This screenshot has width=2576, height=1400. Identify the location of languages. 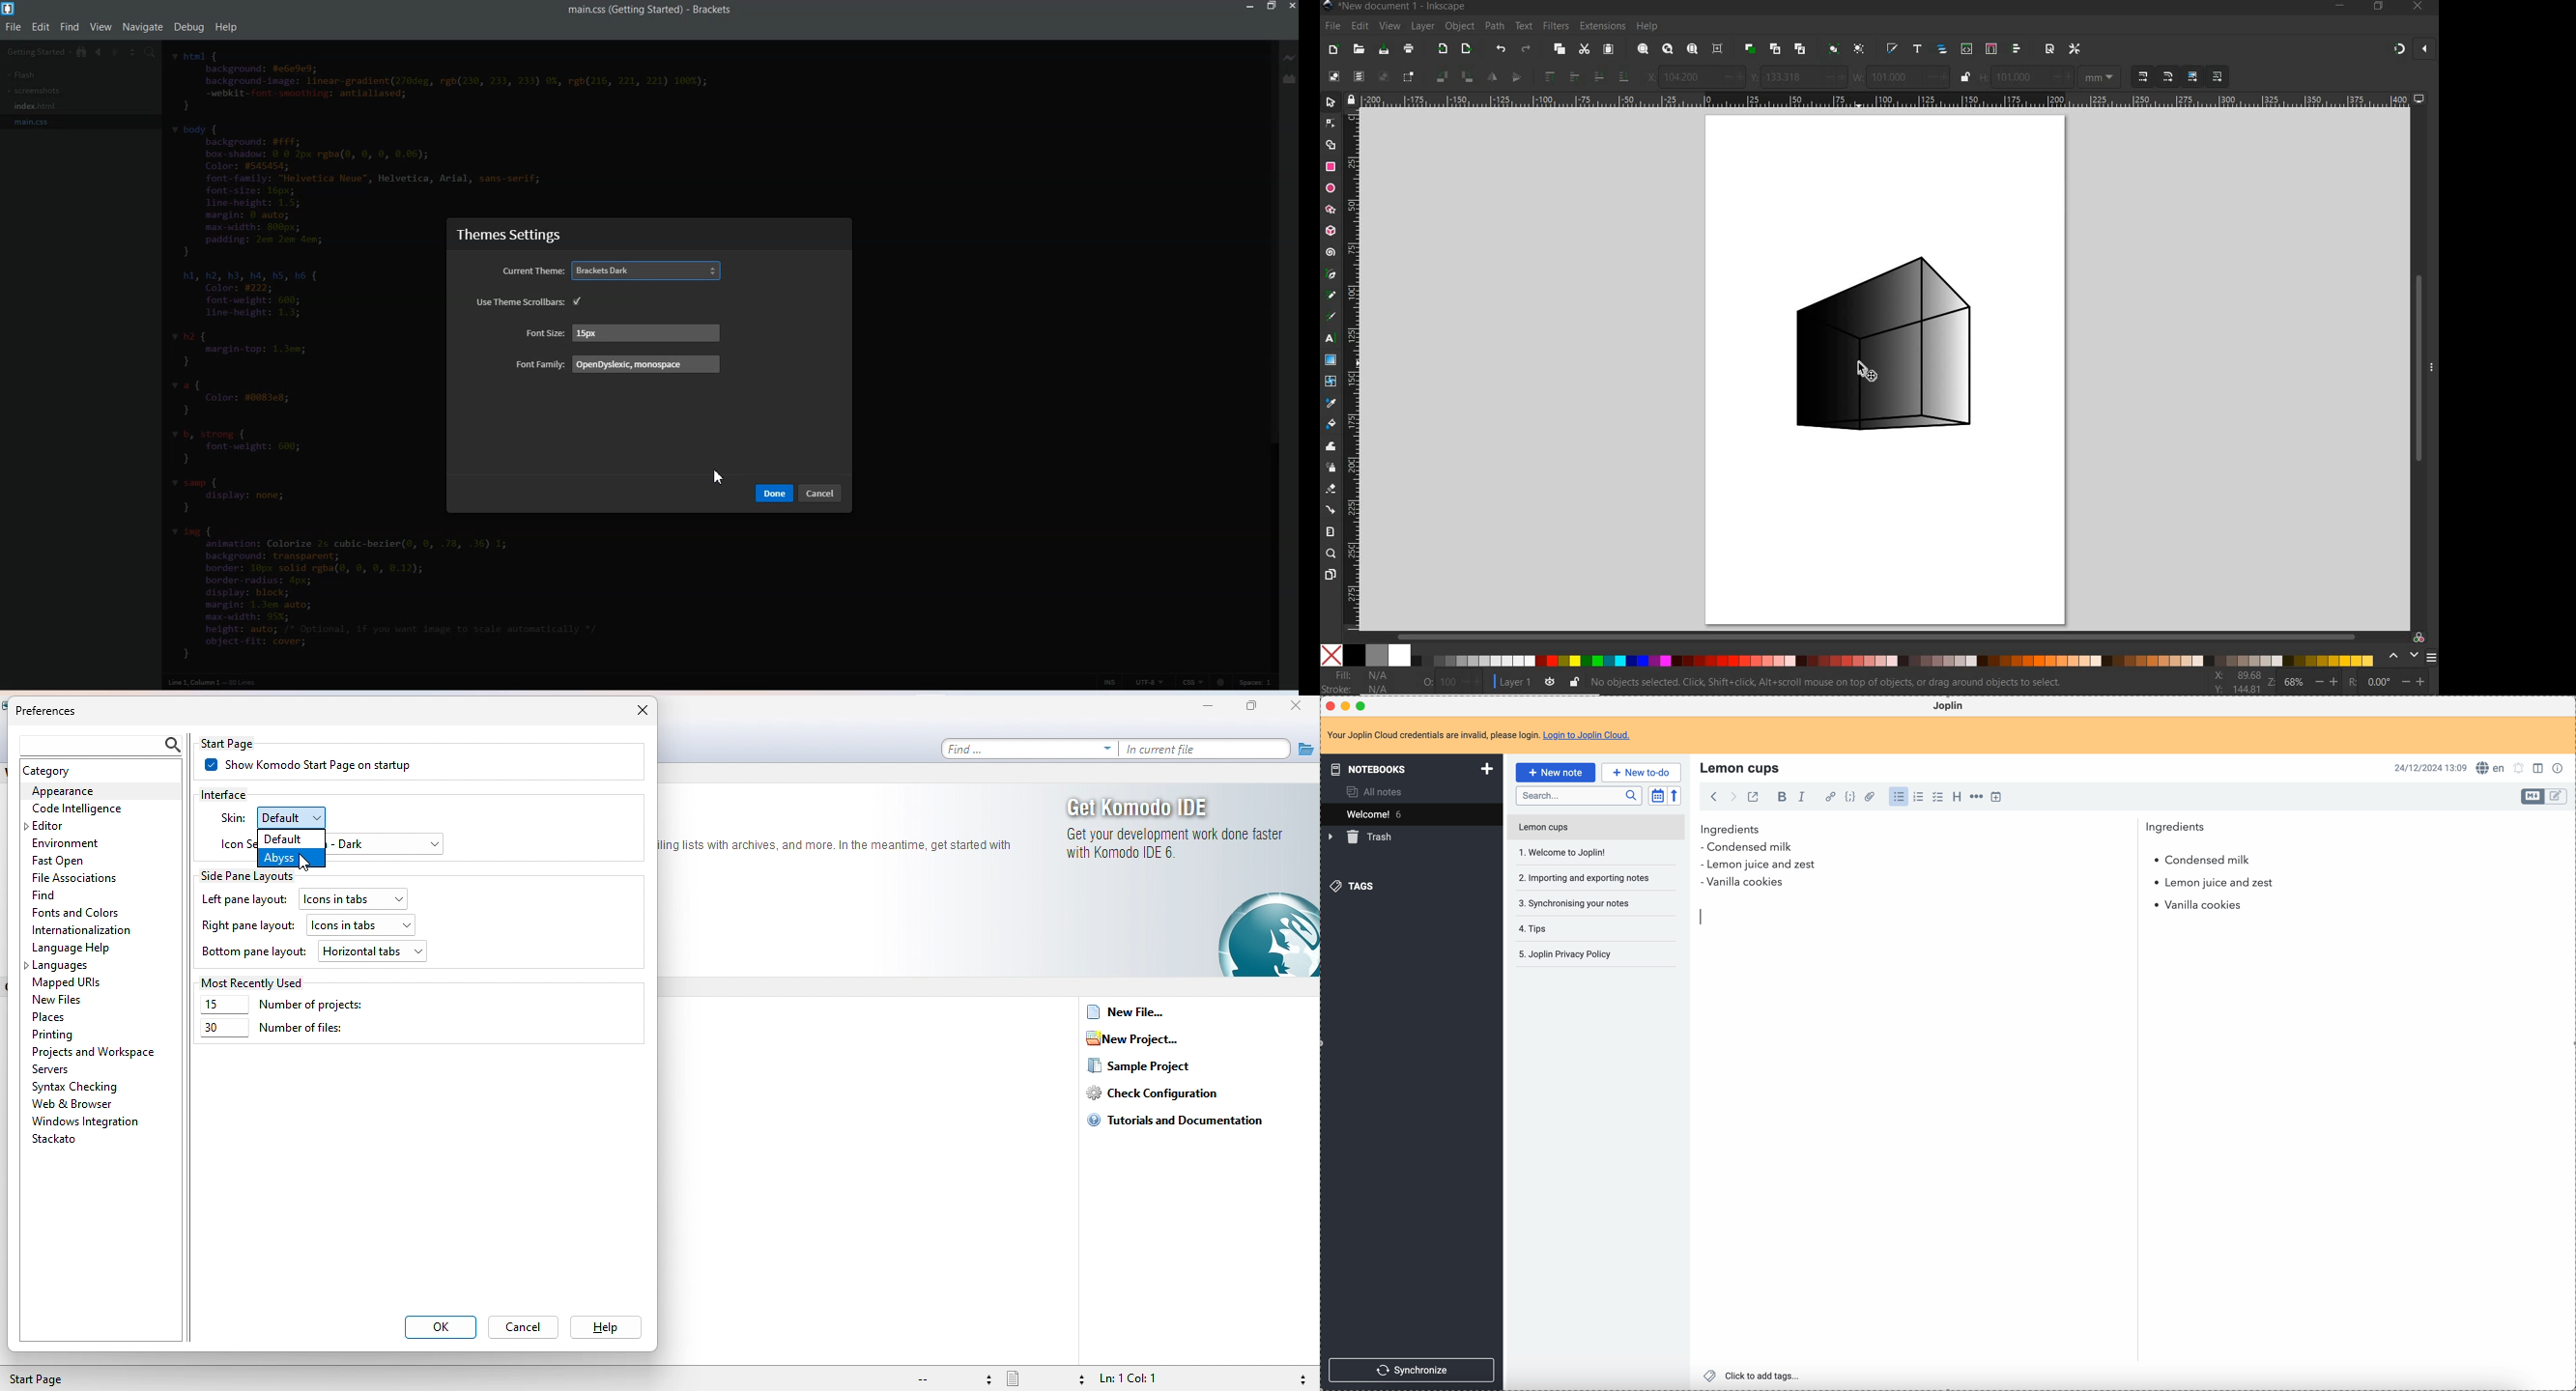
(62, 967).